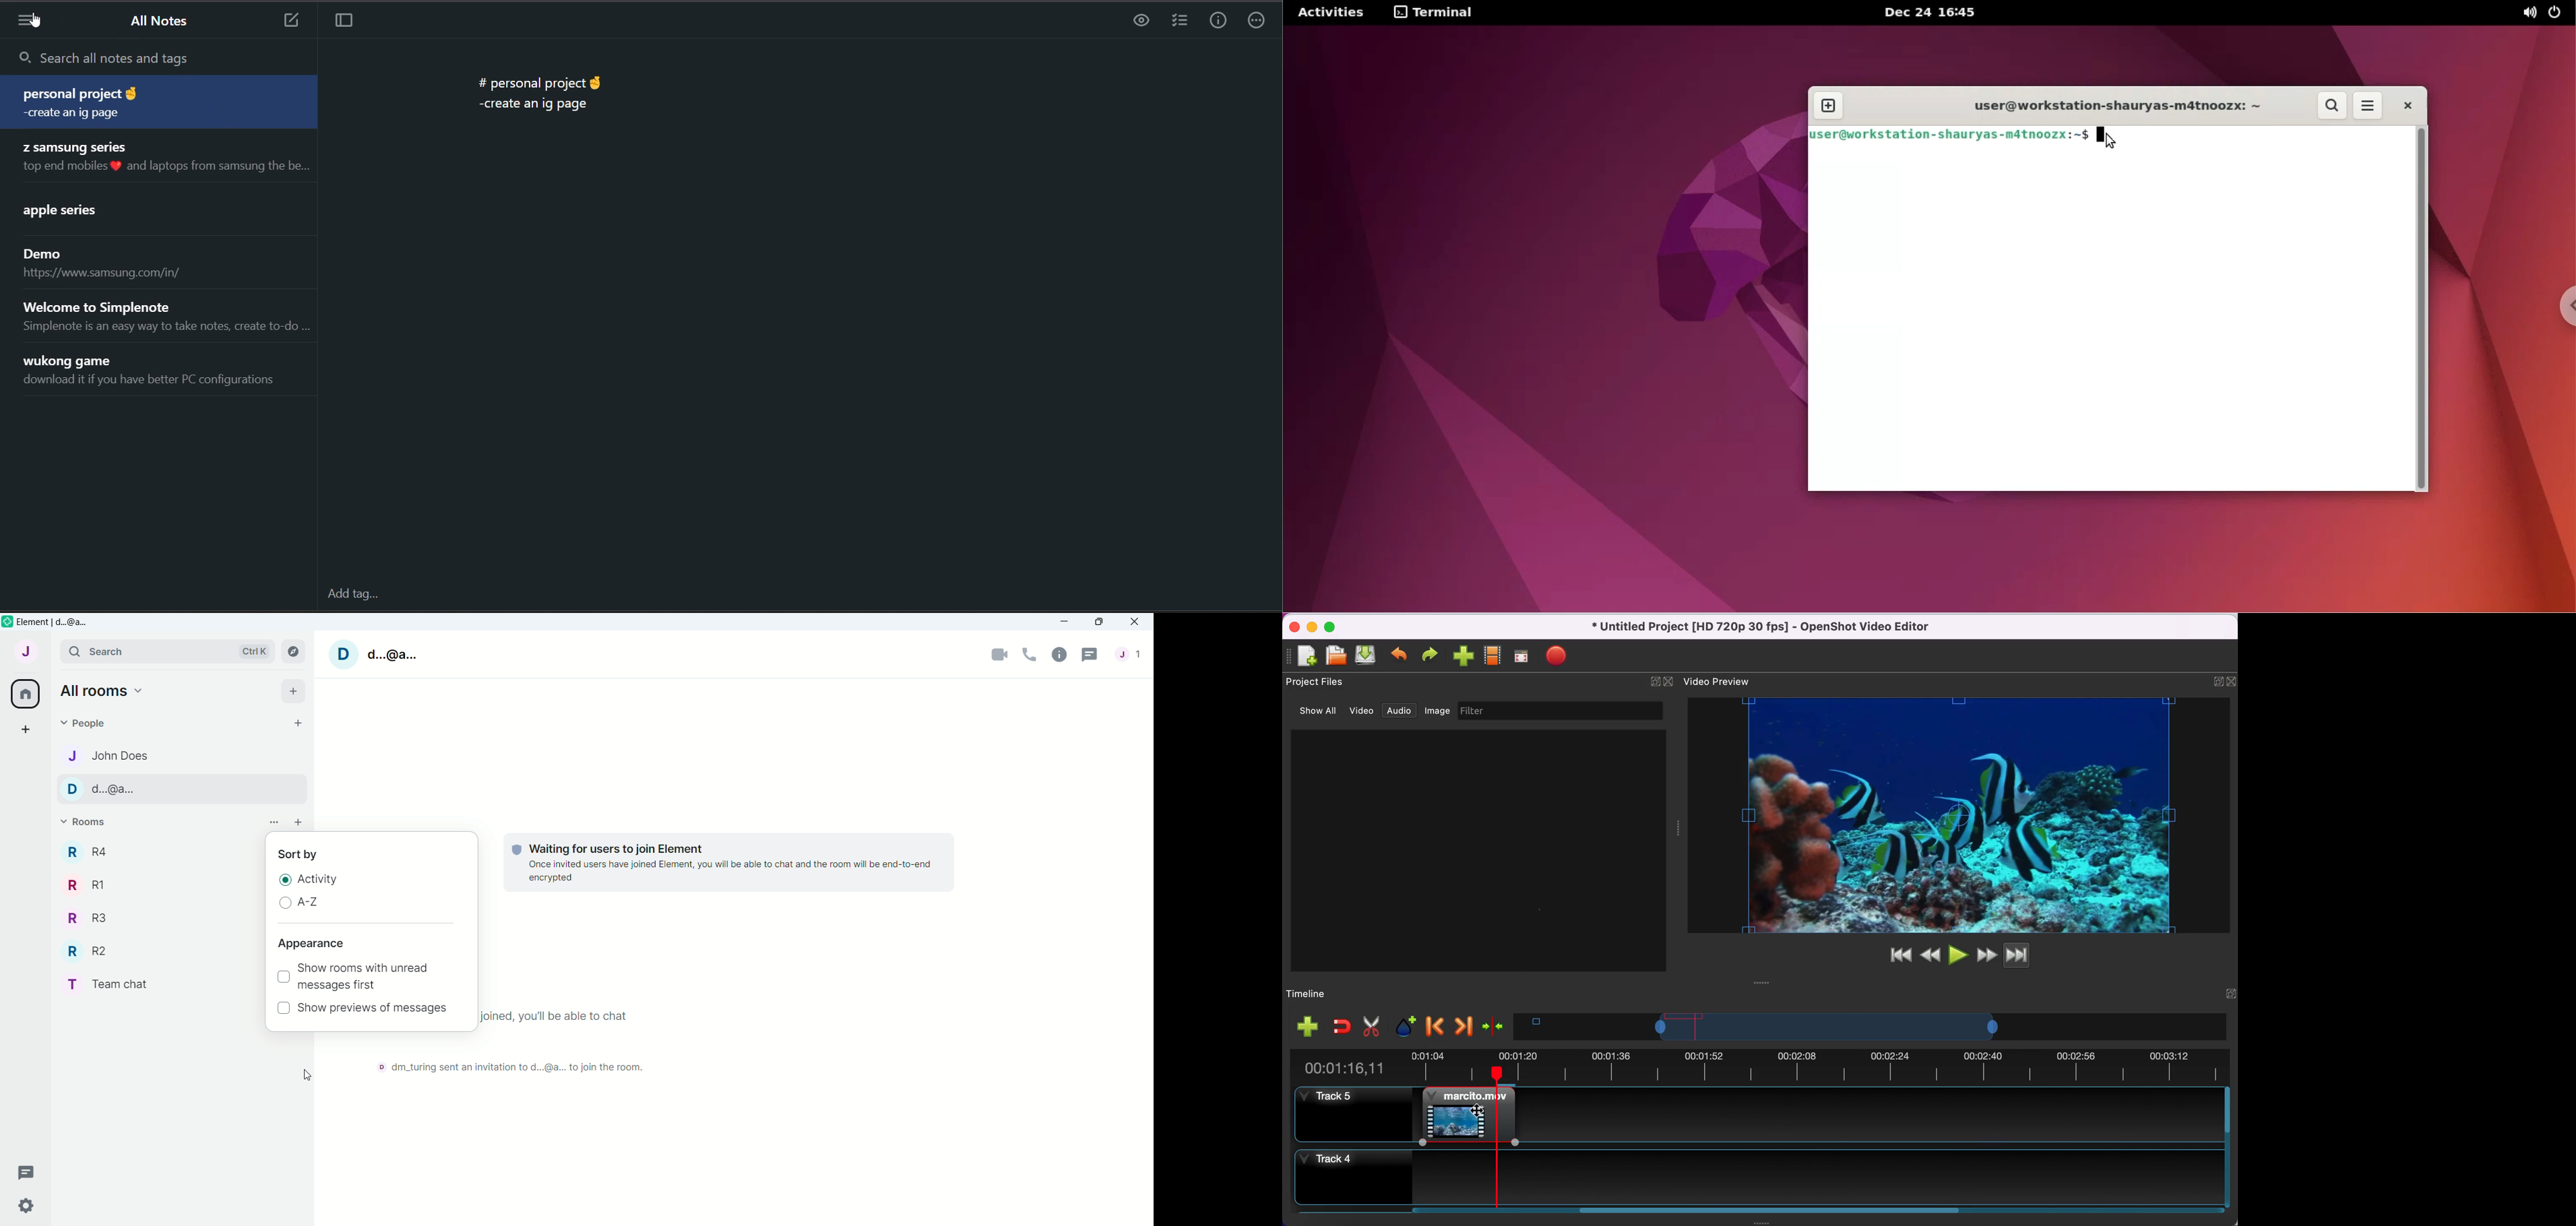 The height and width of the screenshot is (1232, 2576). Describe the element at coordinates (345, 21) in the screenshot. I see `toggle focus mode` at that location.